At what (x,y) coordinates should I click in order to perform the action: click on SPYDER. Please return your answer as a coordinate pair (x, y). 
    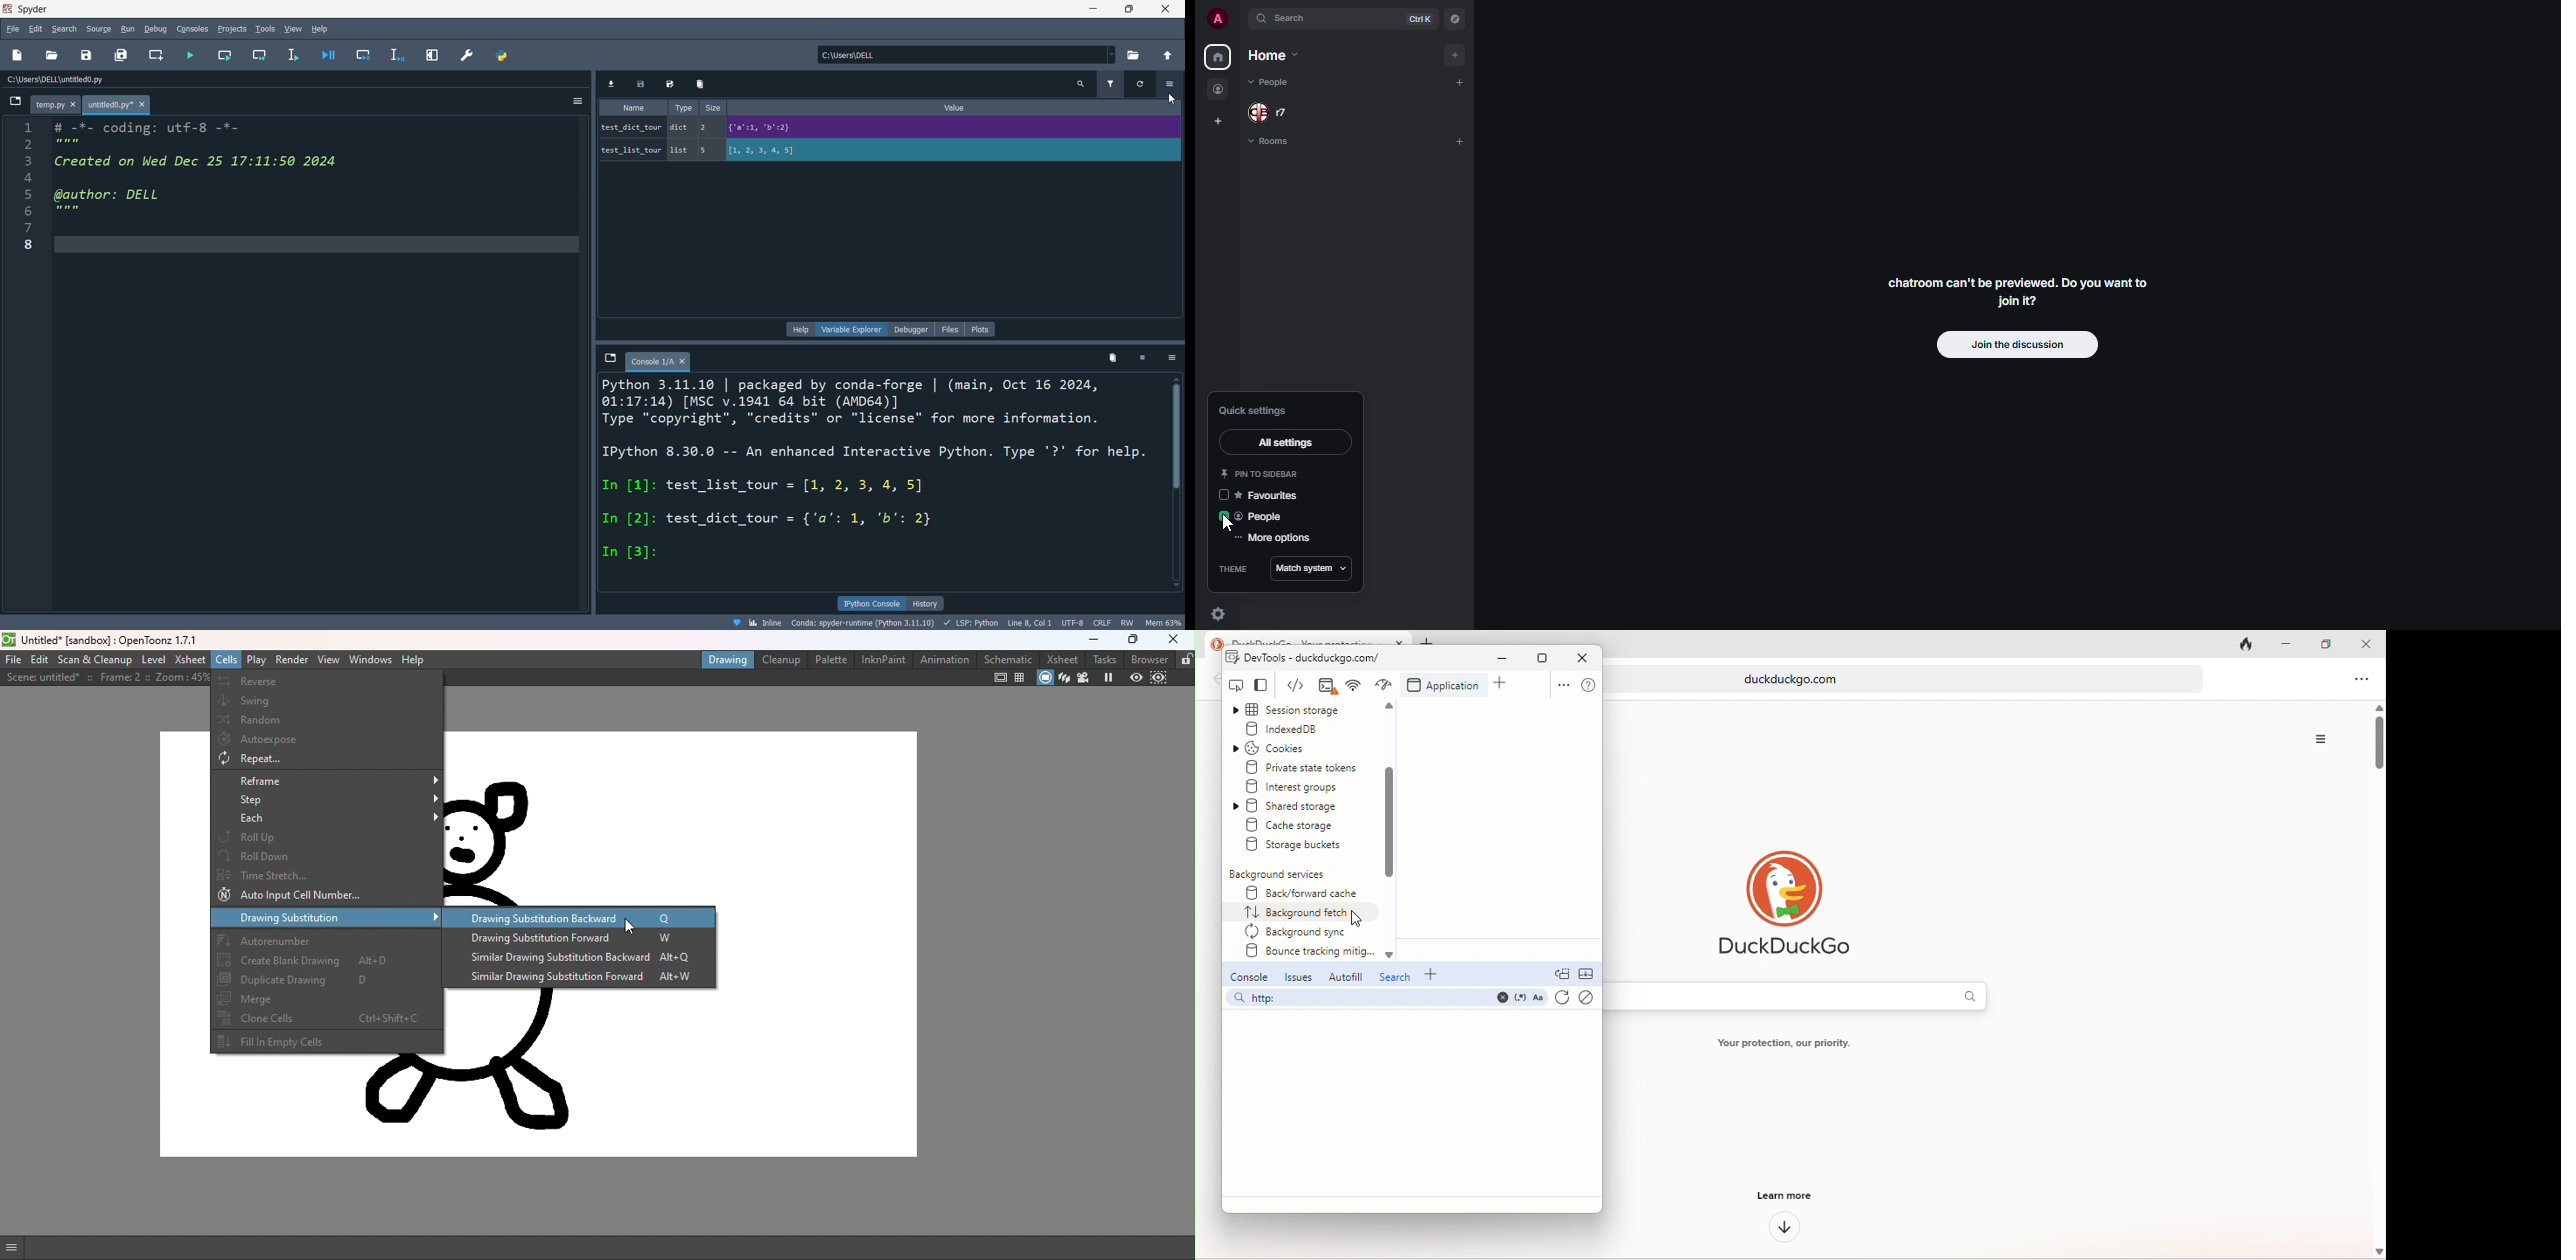
    Looking at the image, I should click on (36, 9).